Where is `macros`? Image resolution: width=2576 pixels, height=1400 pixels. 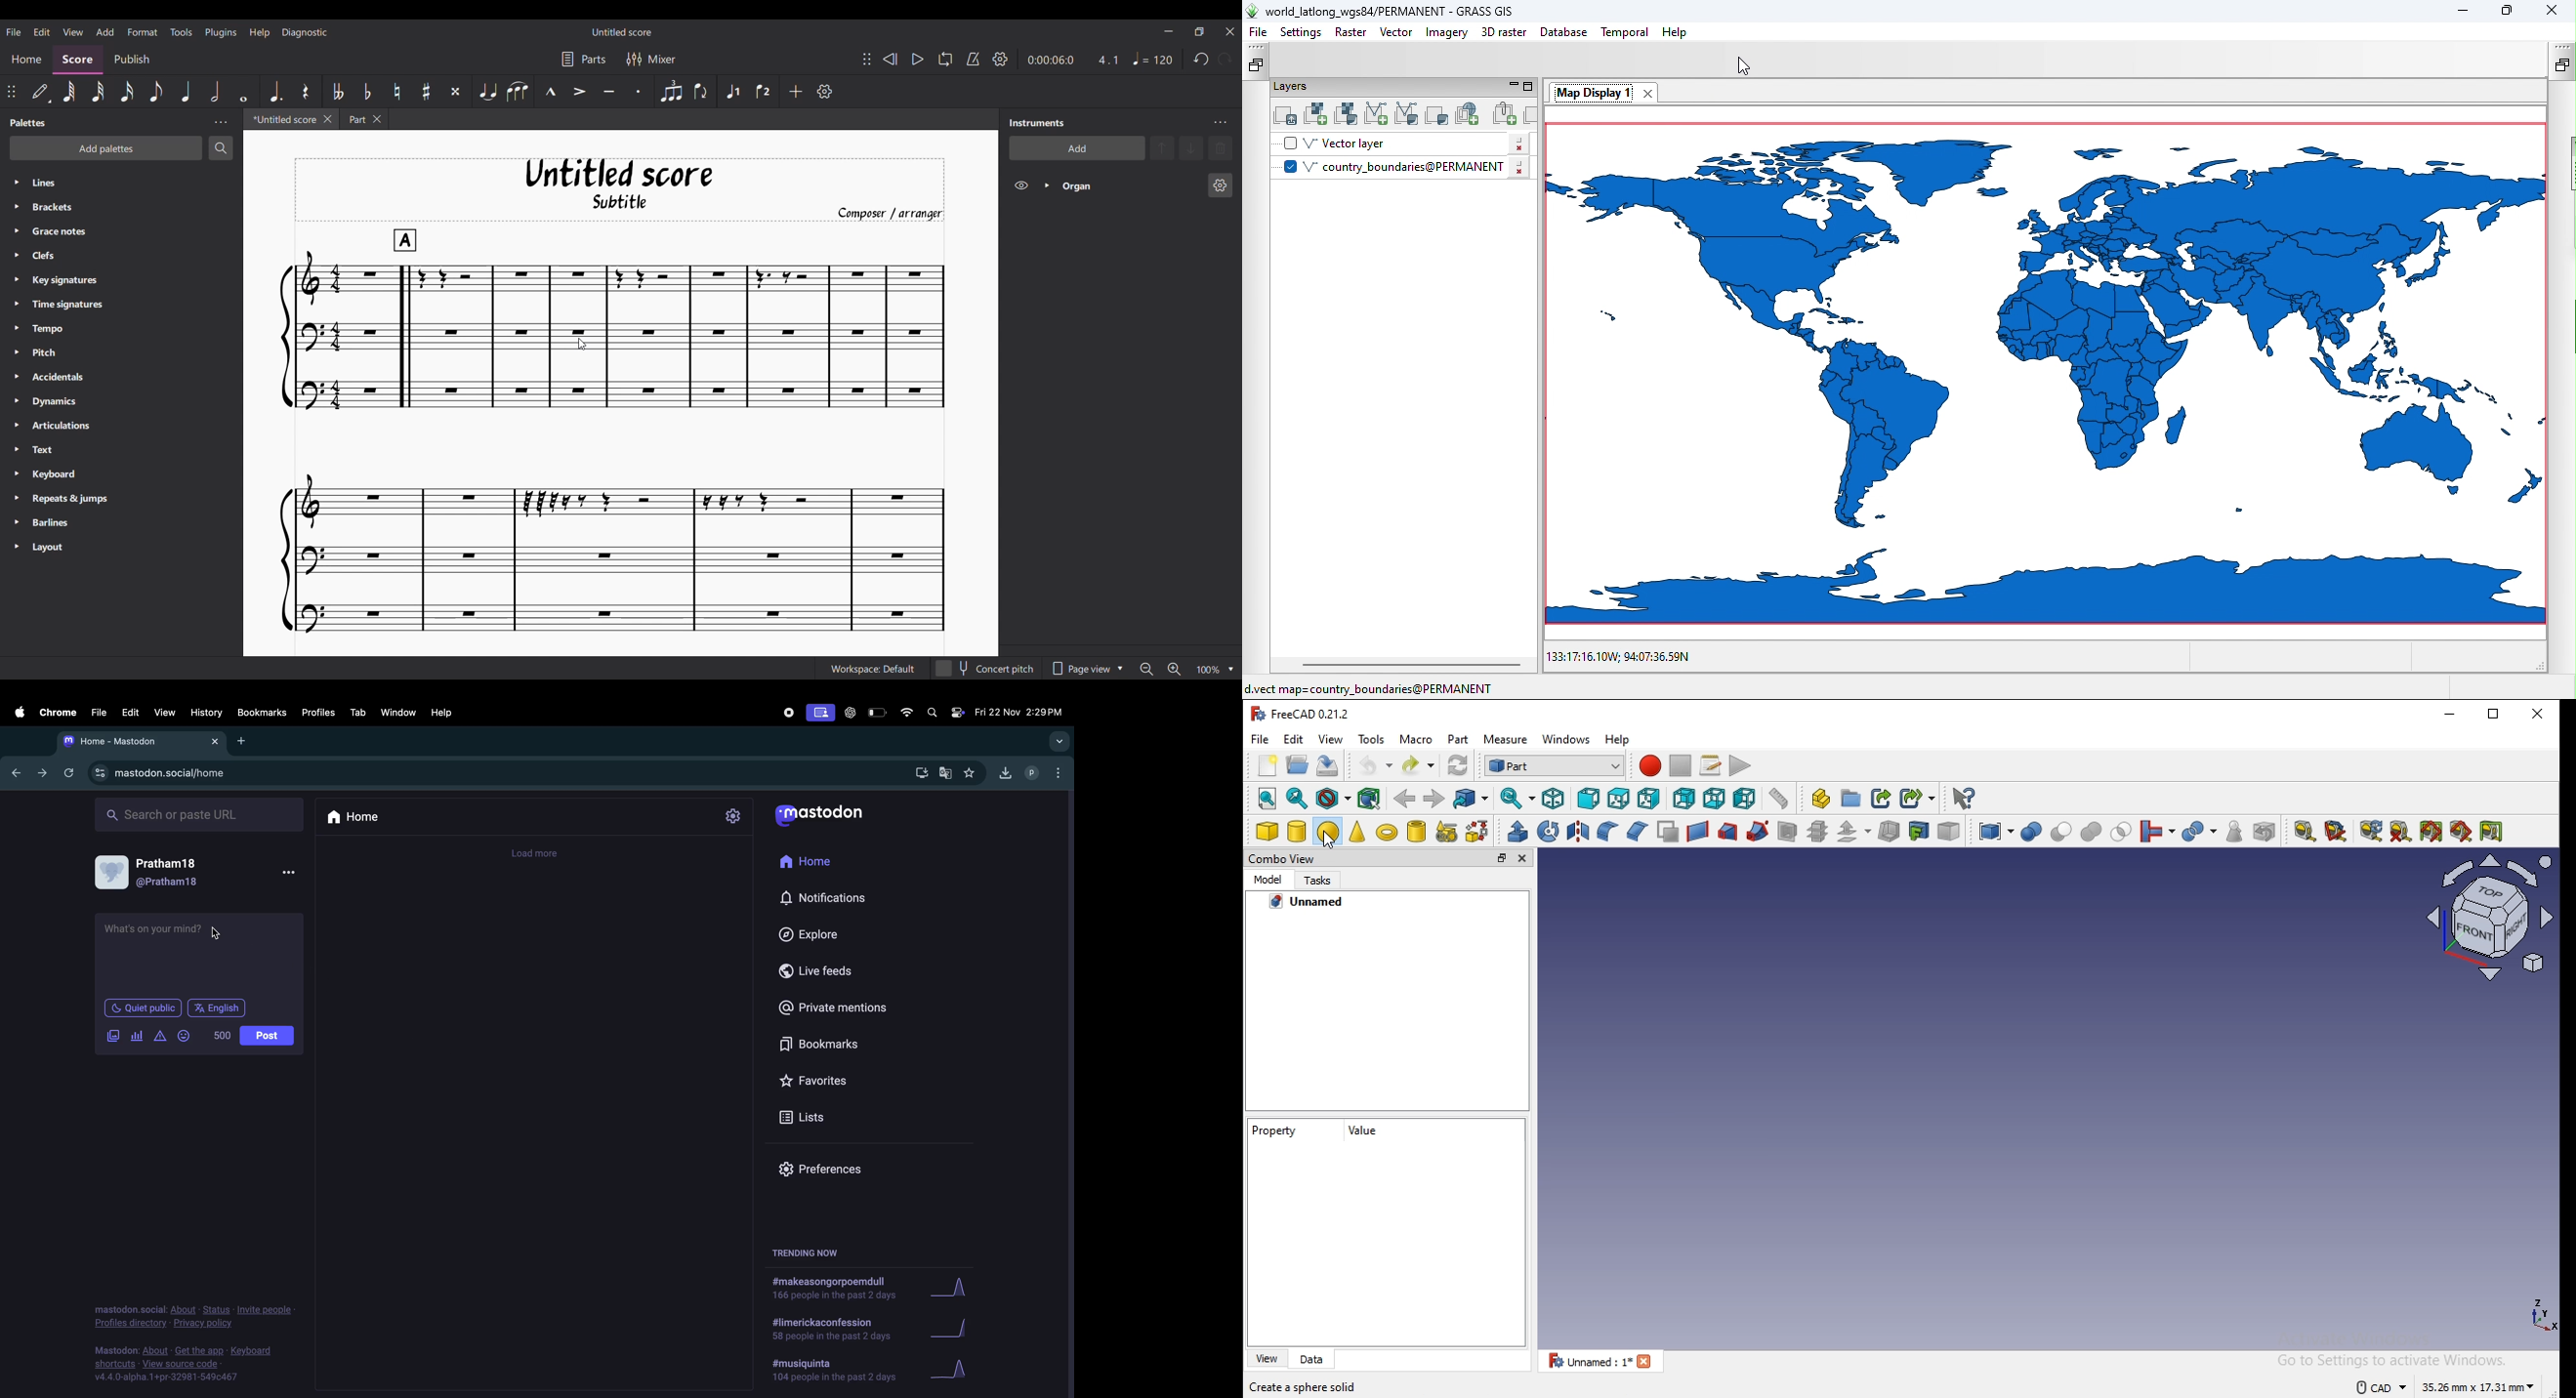
macros is located at coordinates (1711, 766).